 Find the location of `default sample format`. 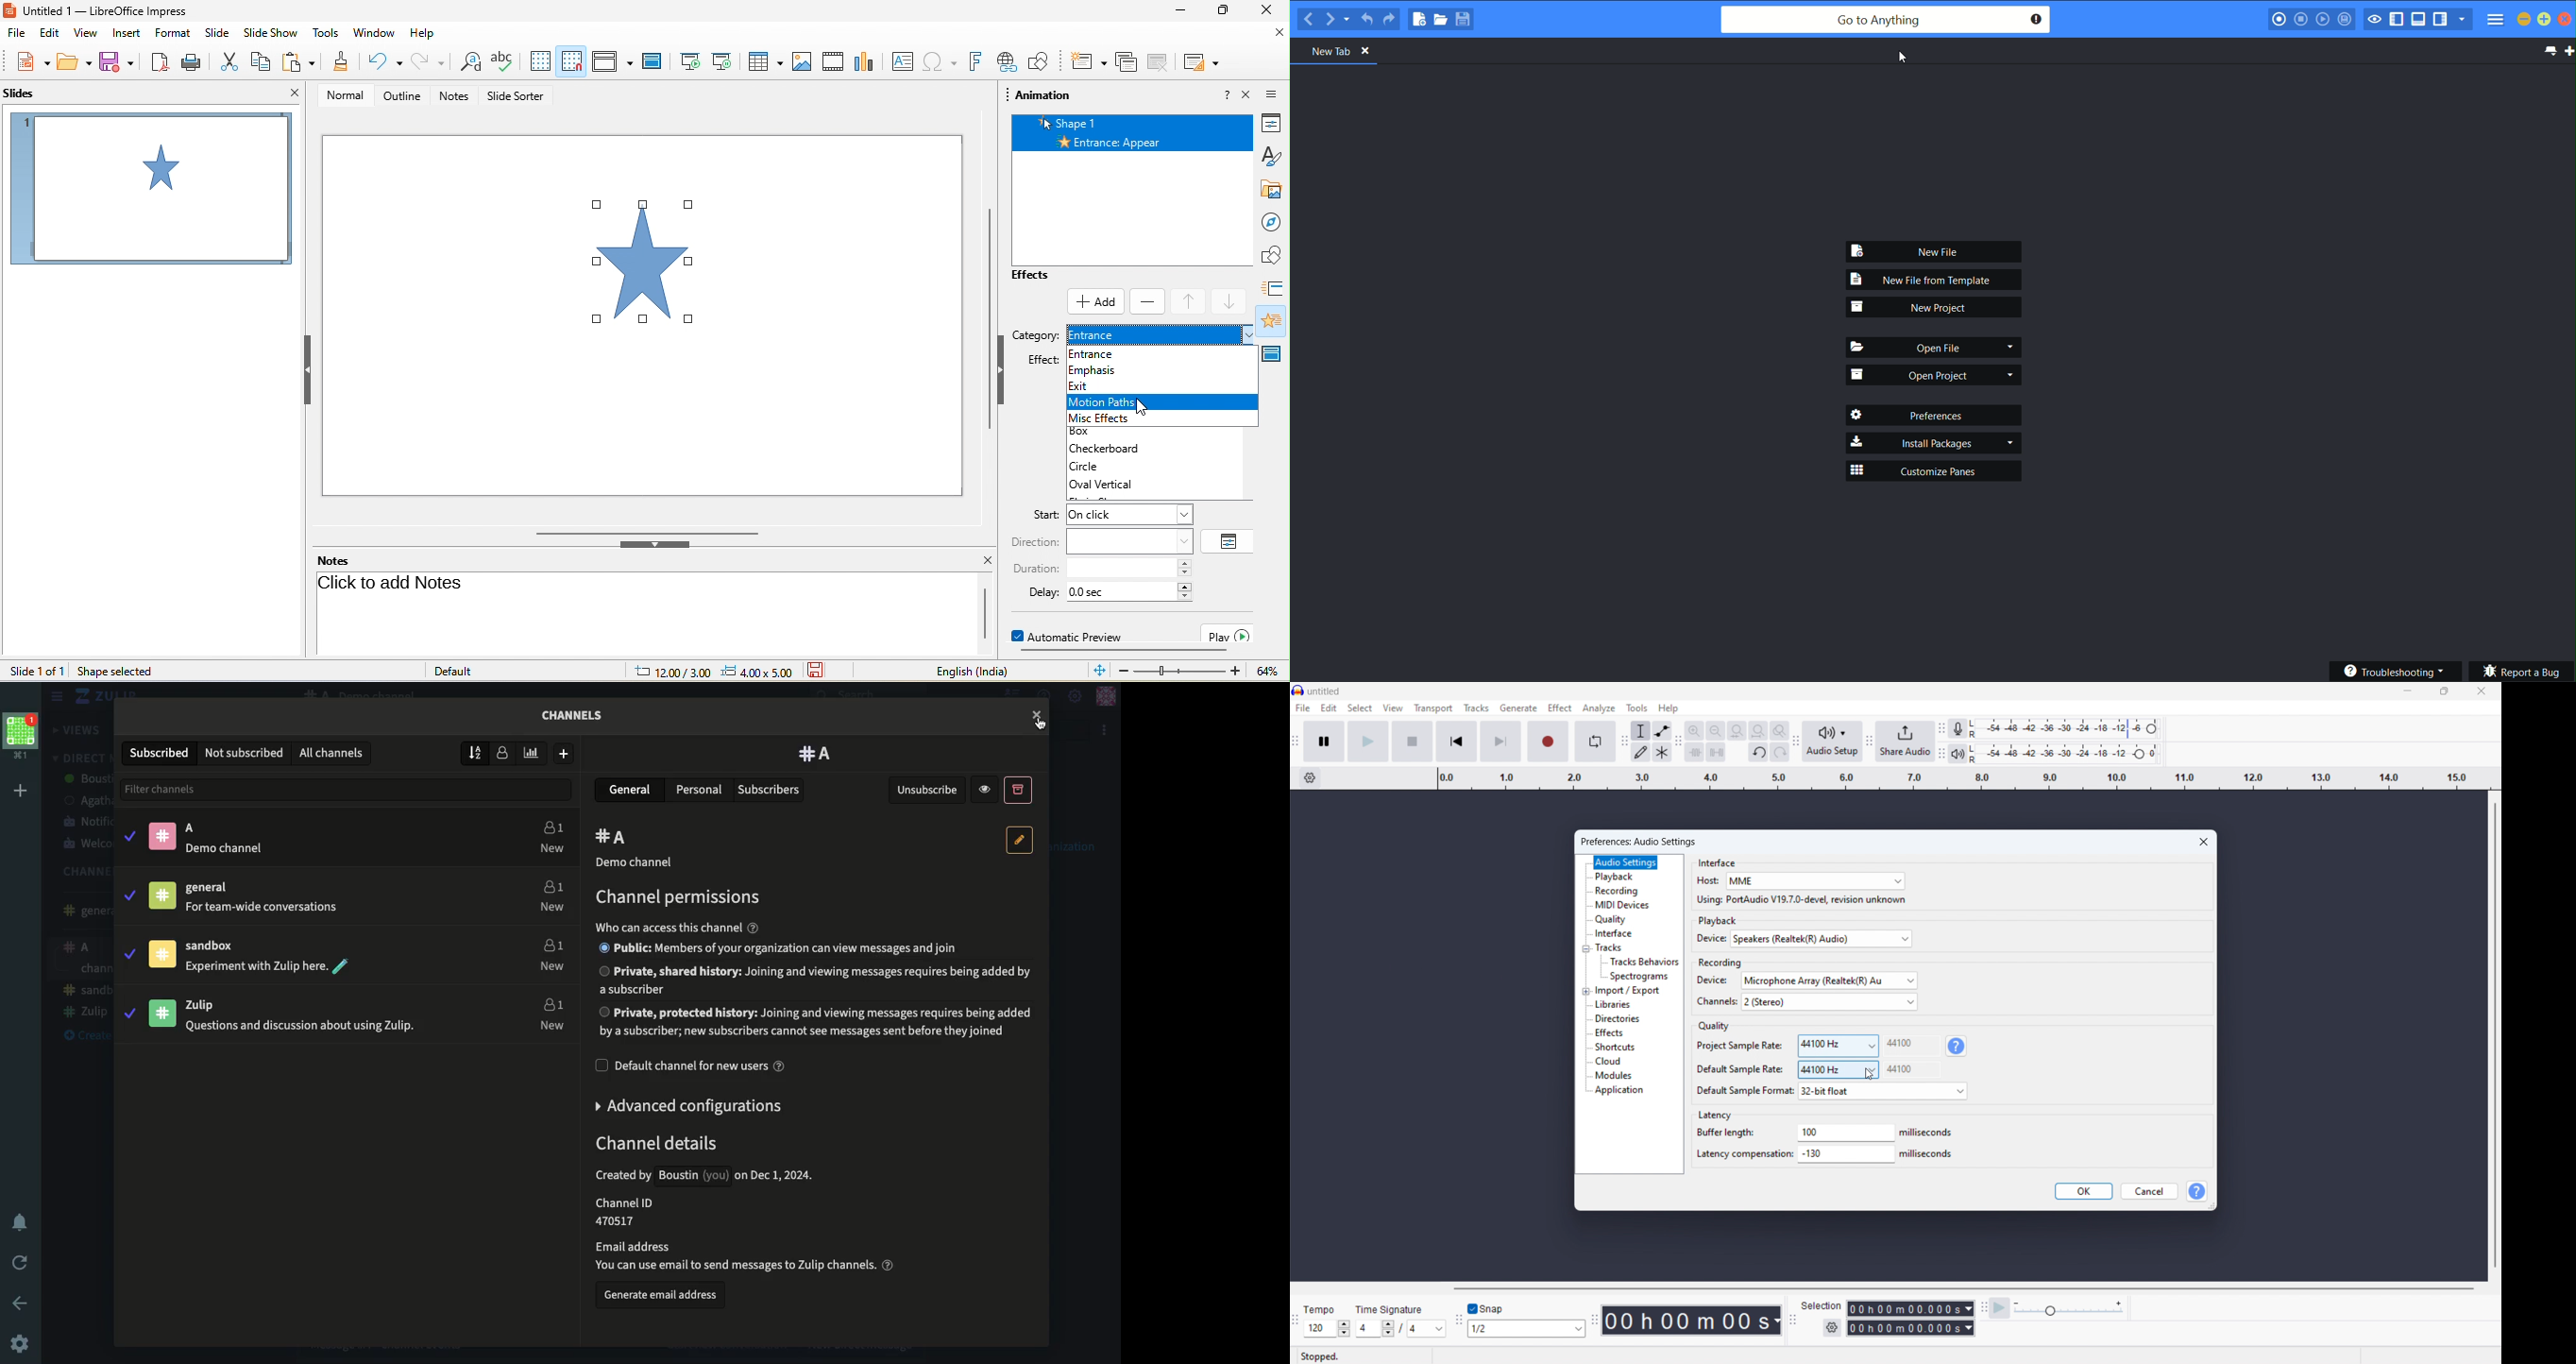

default sample format is located at coordinates (1882, 1091).